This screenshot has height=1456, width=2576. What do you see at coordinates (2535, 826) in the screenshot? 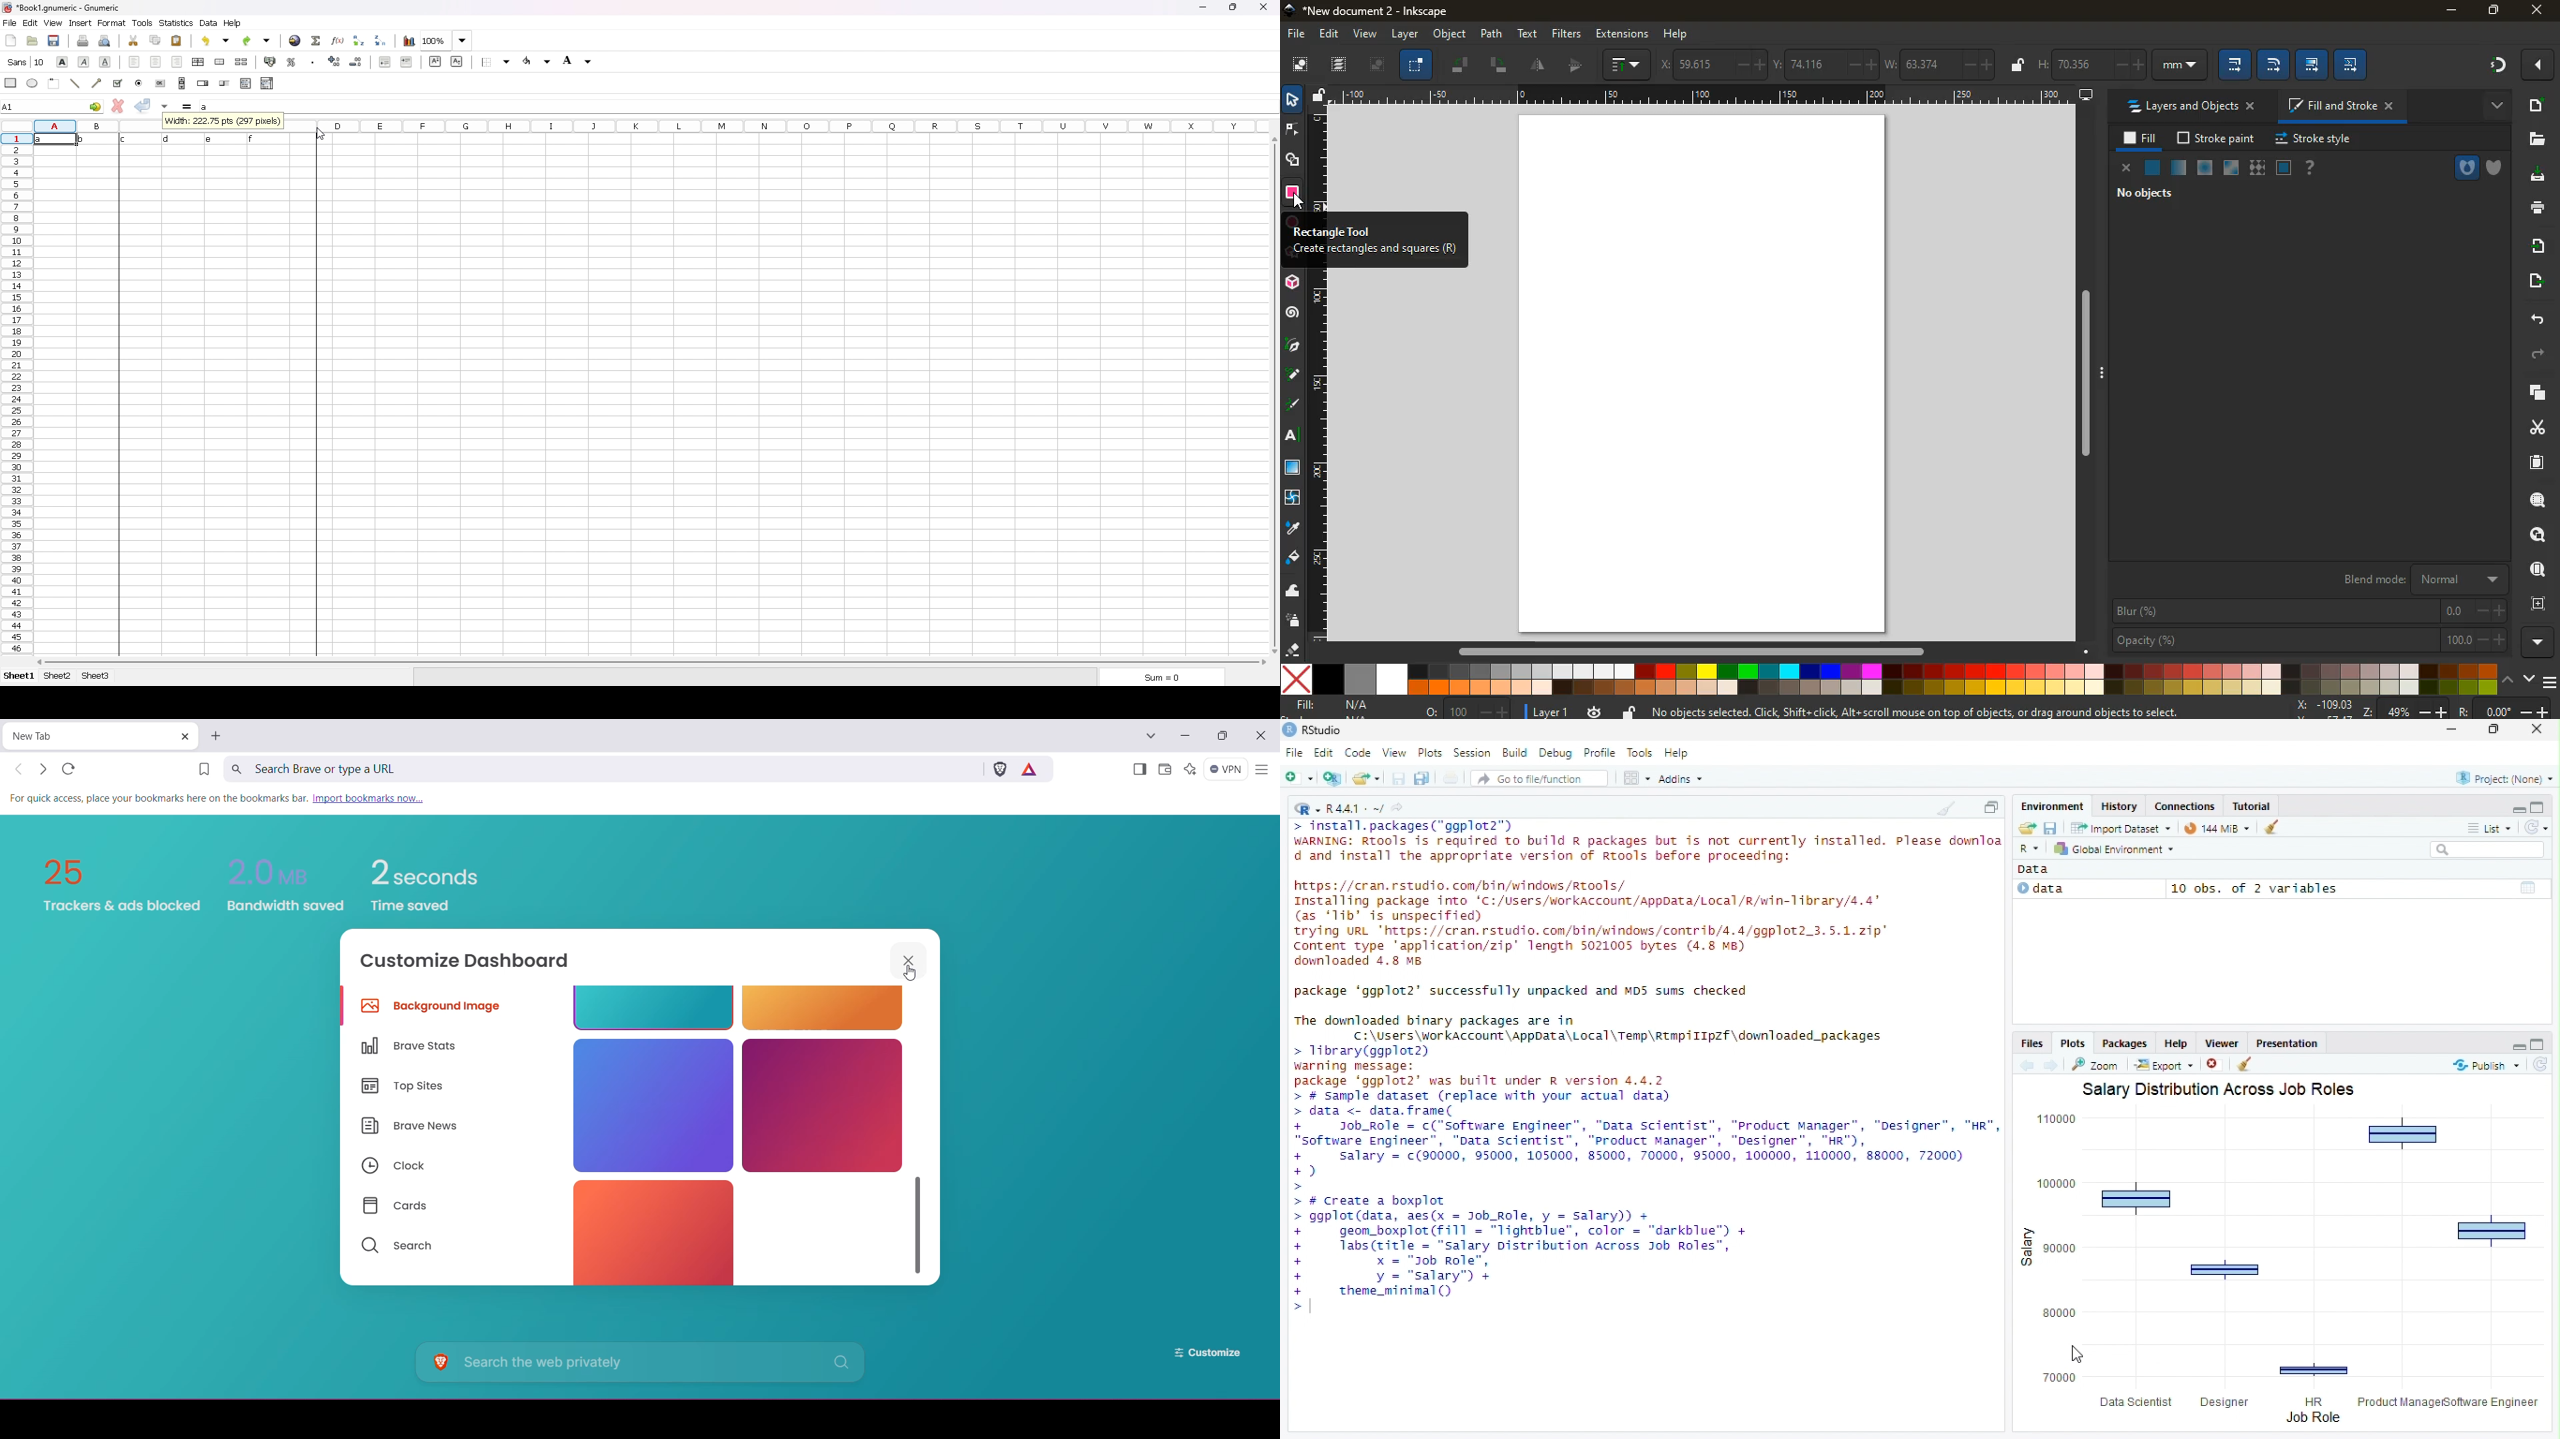
I see `Refresh option` at bounding box center [2535, 826].